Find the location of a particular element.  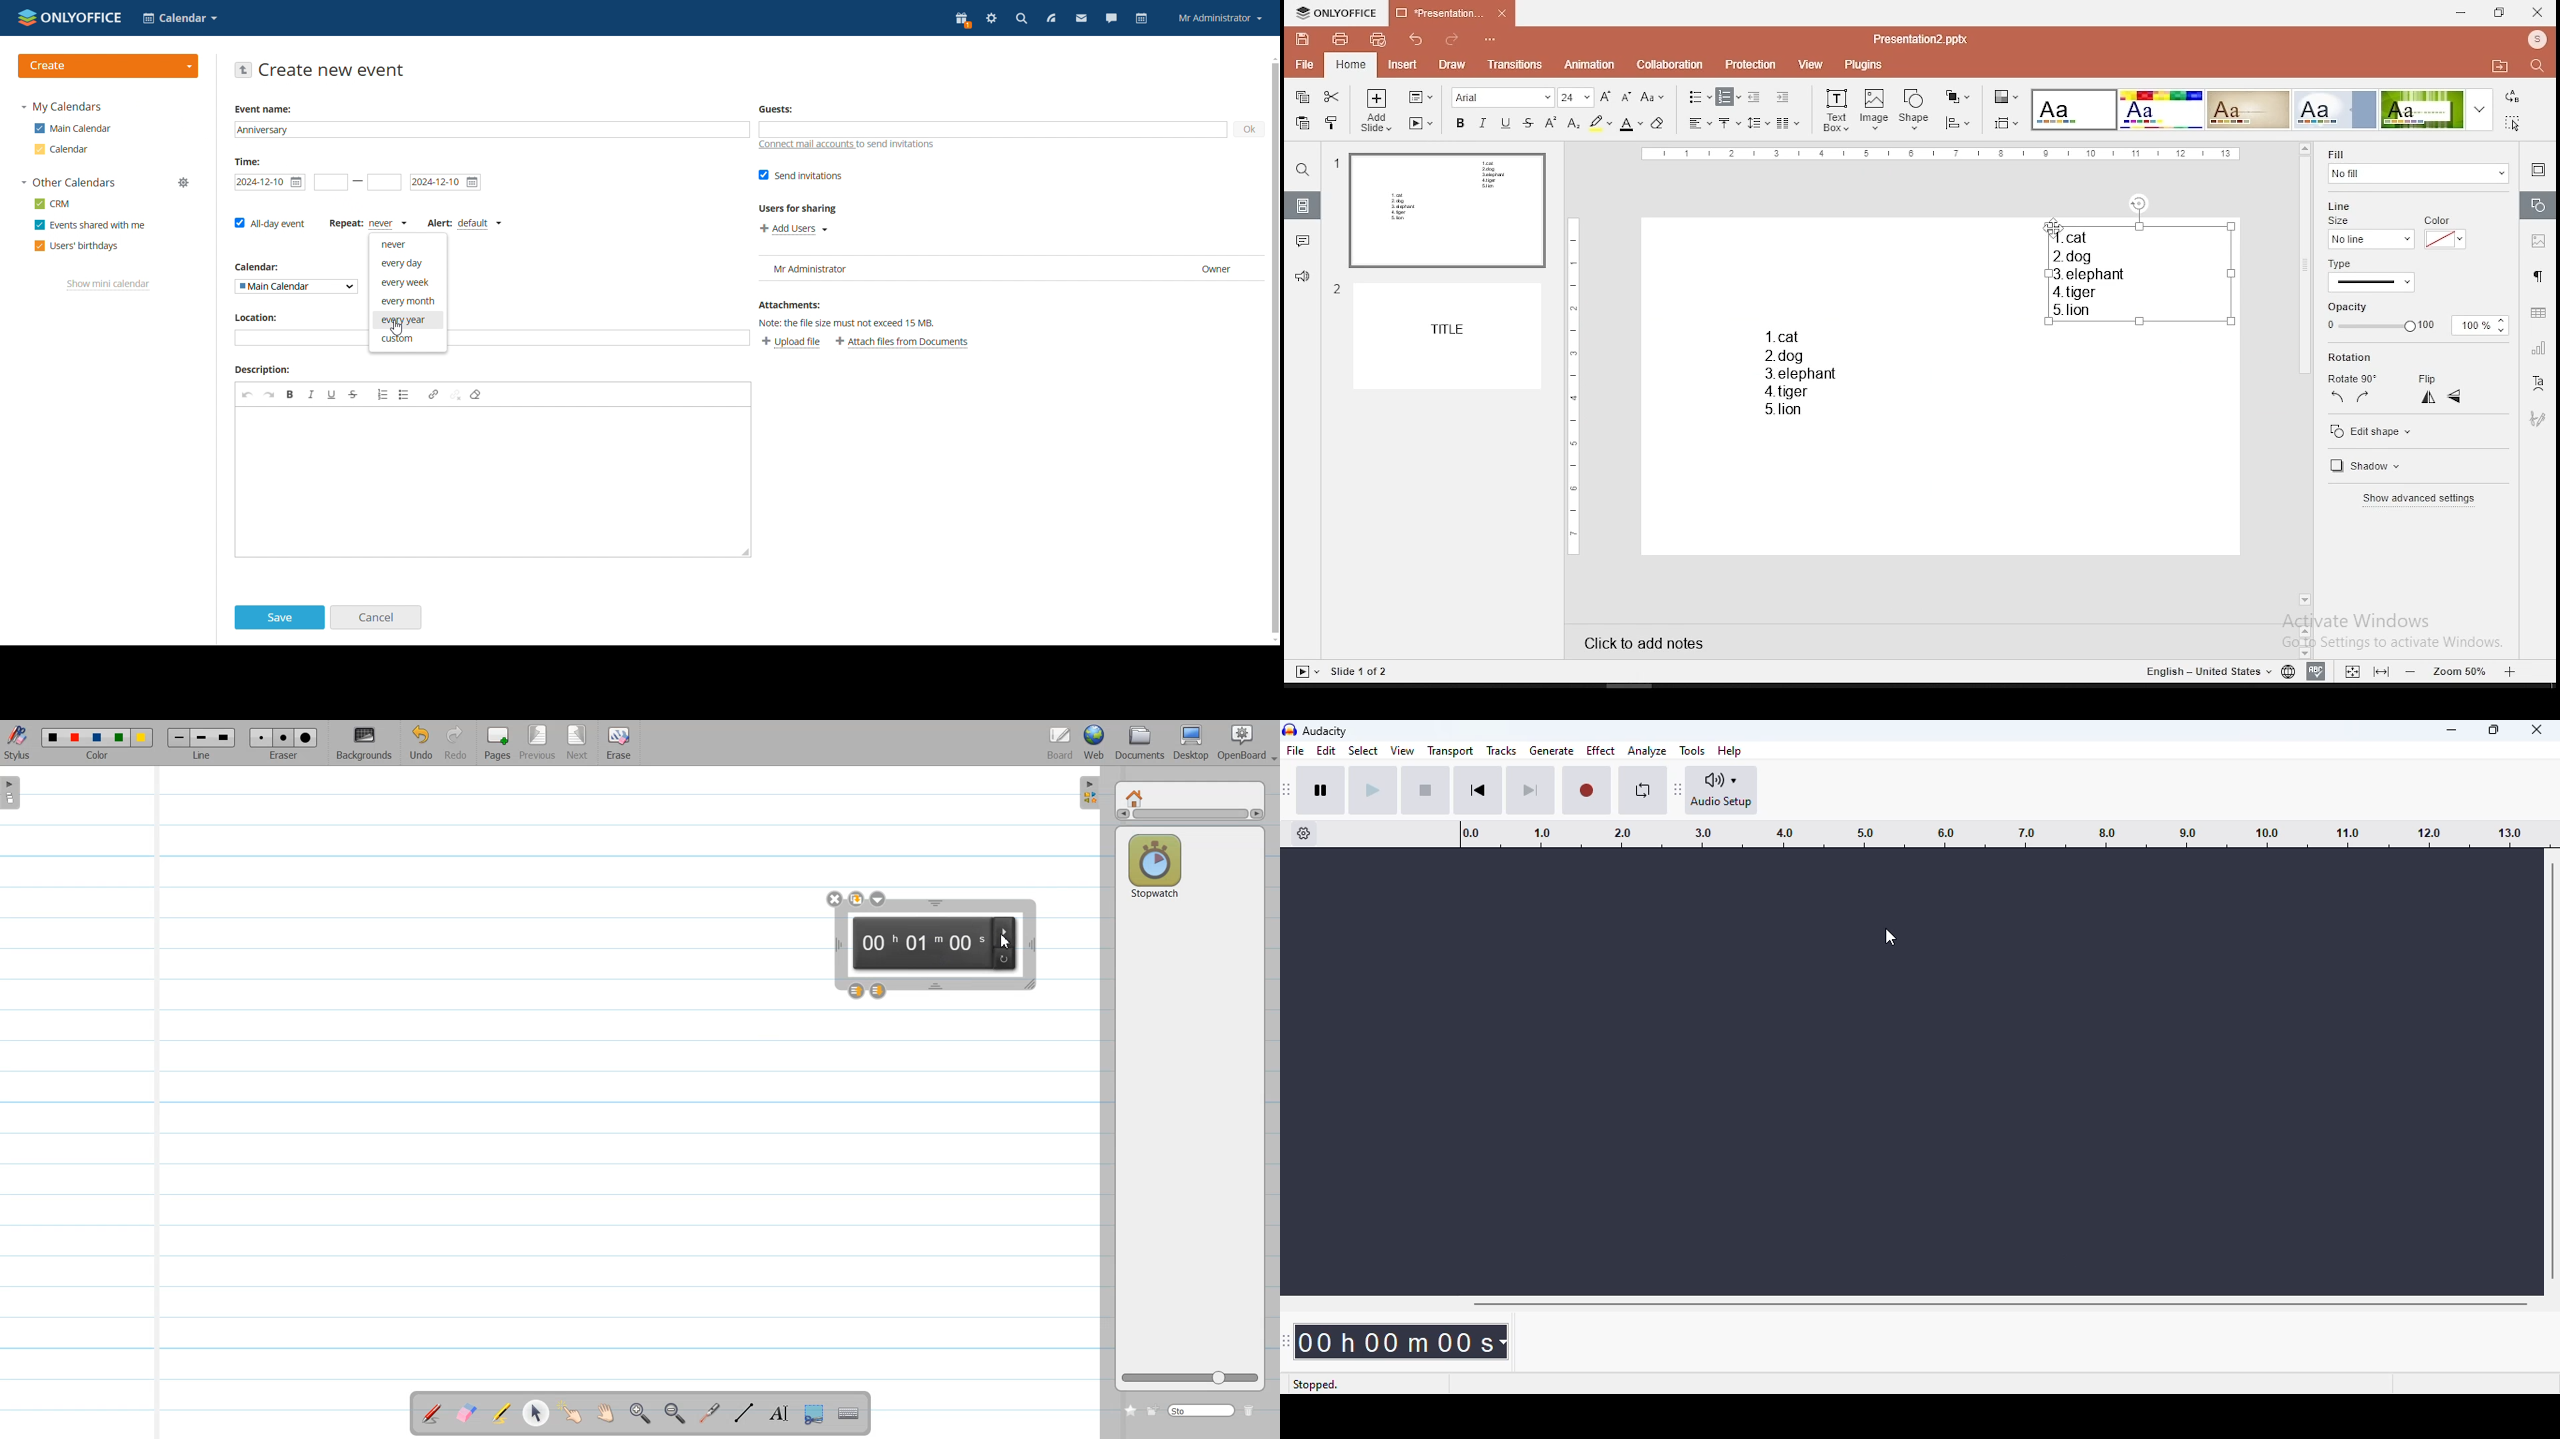

Time window Size adjustment is located at coordinates (1031, 986).